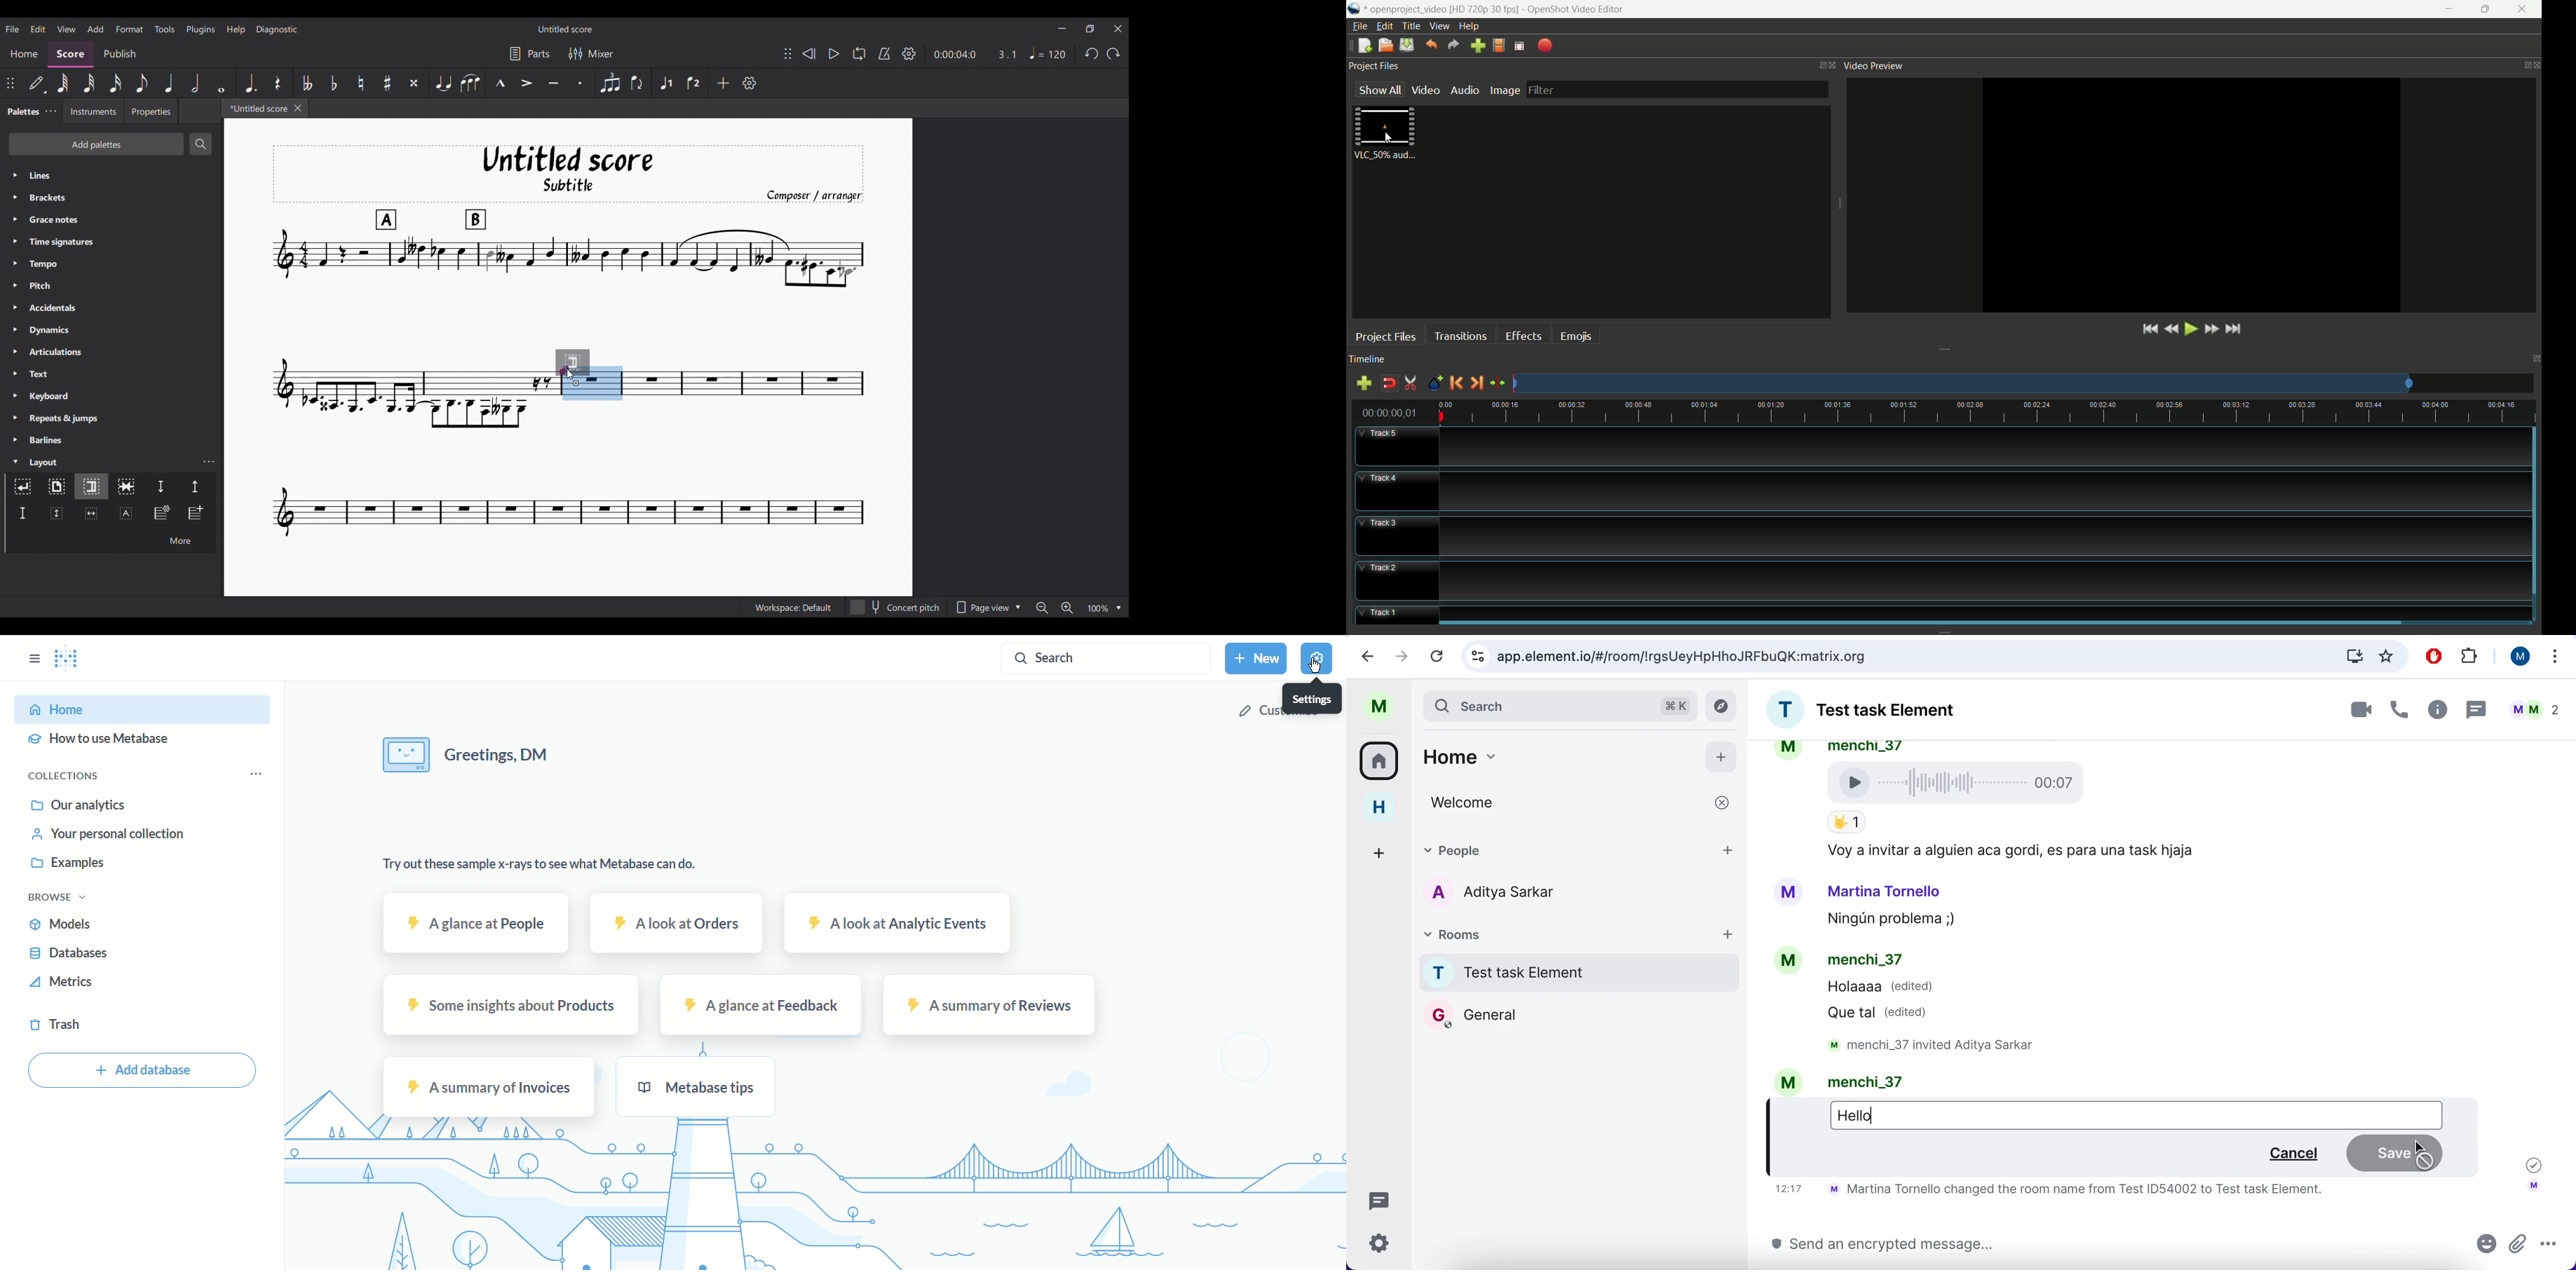 The image size is (2576, 1288). Describe the element at coordinates (1881, 712) in the screenshot. I see `room chat` at that location.